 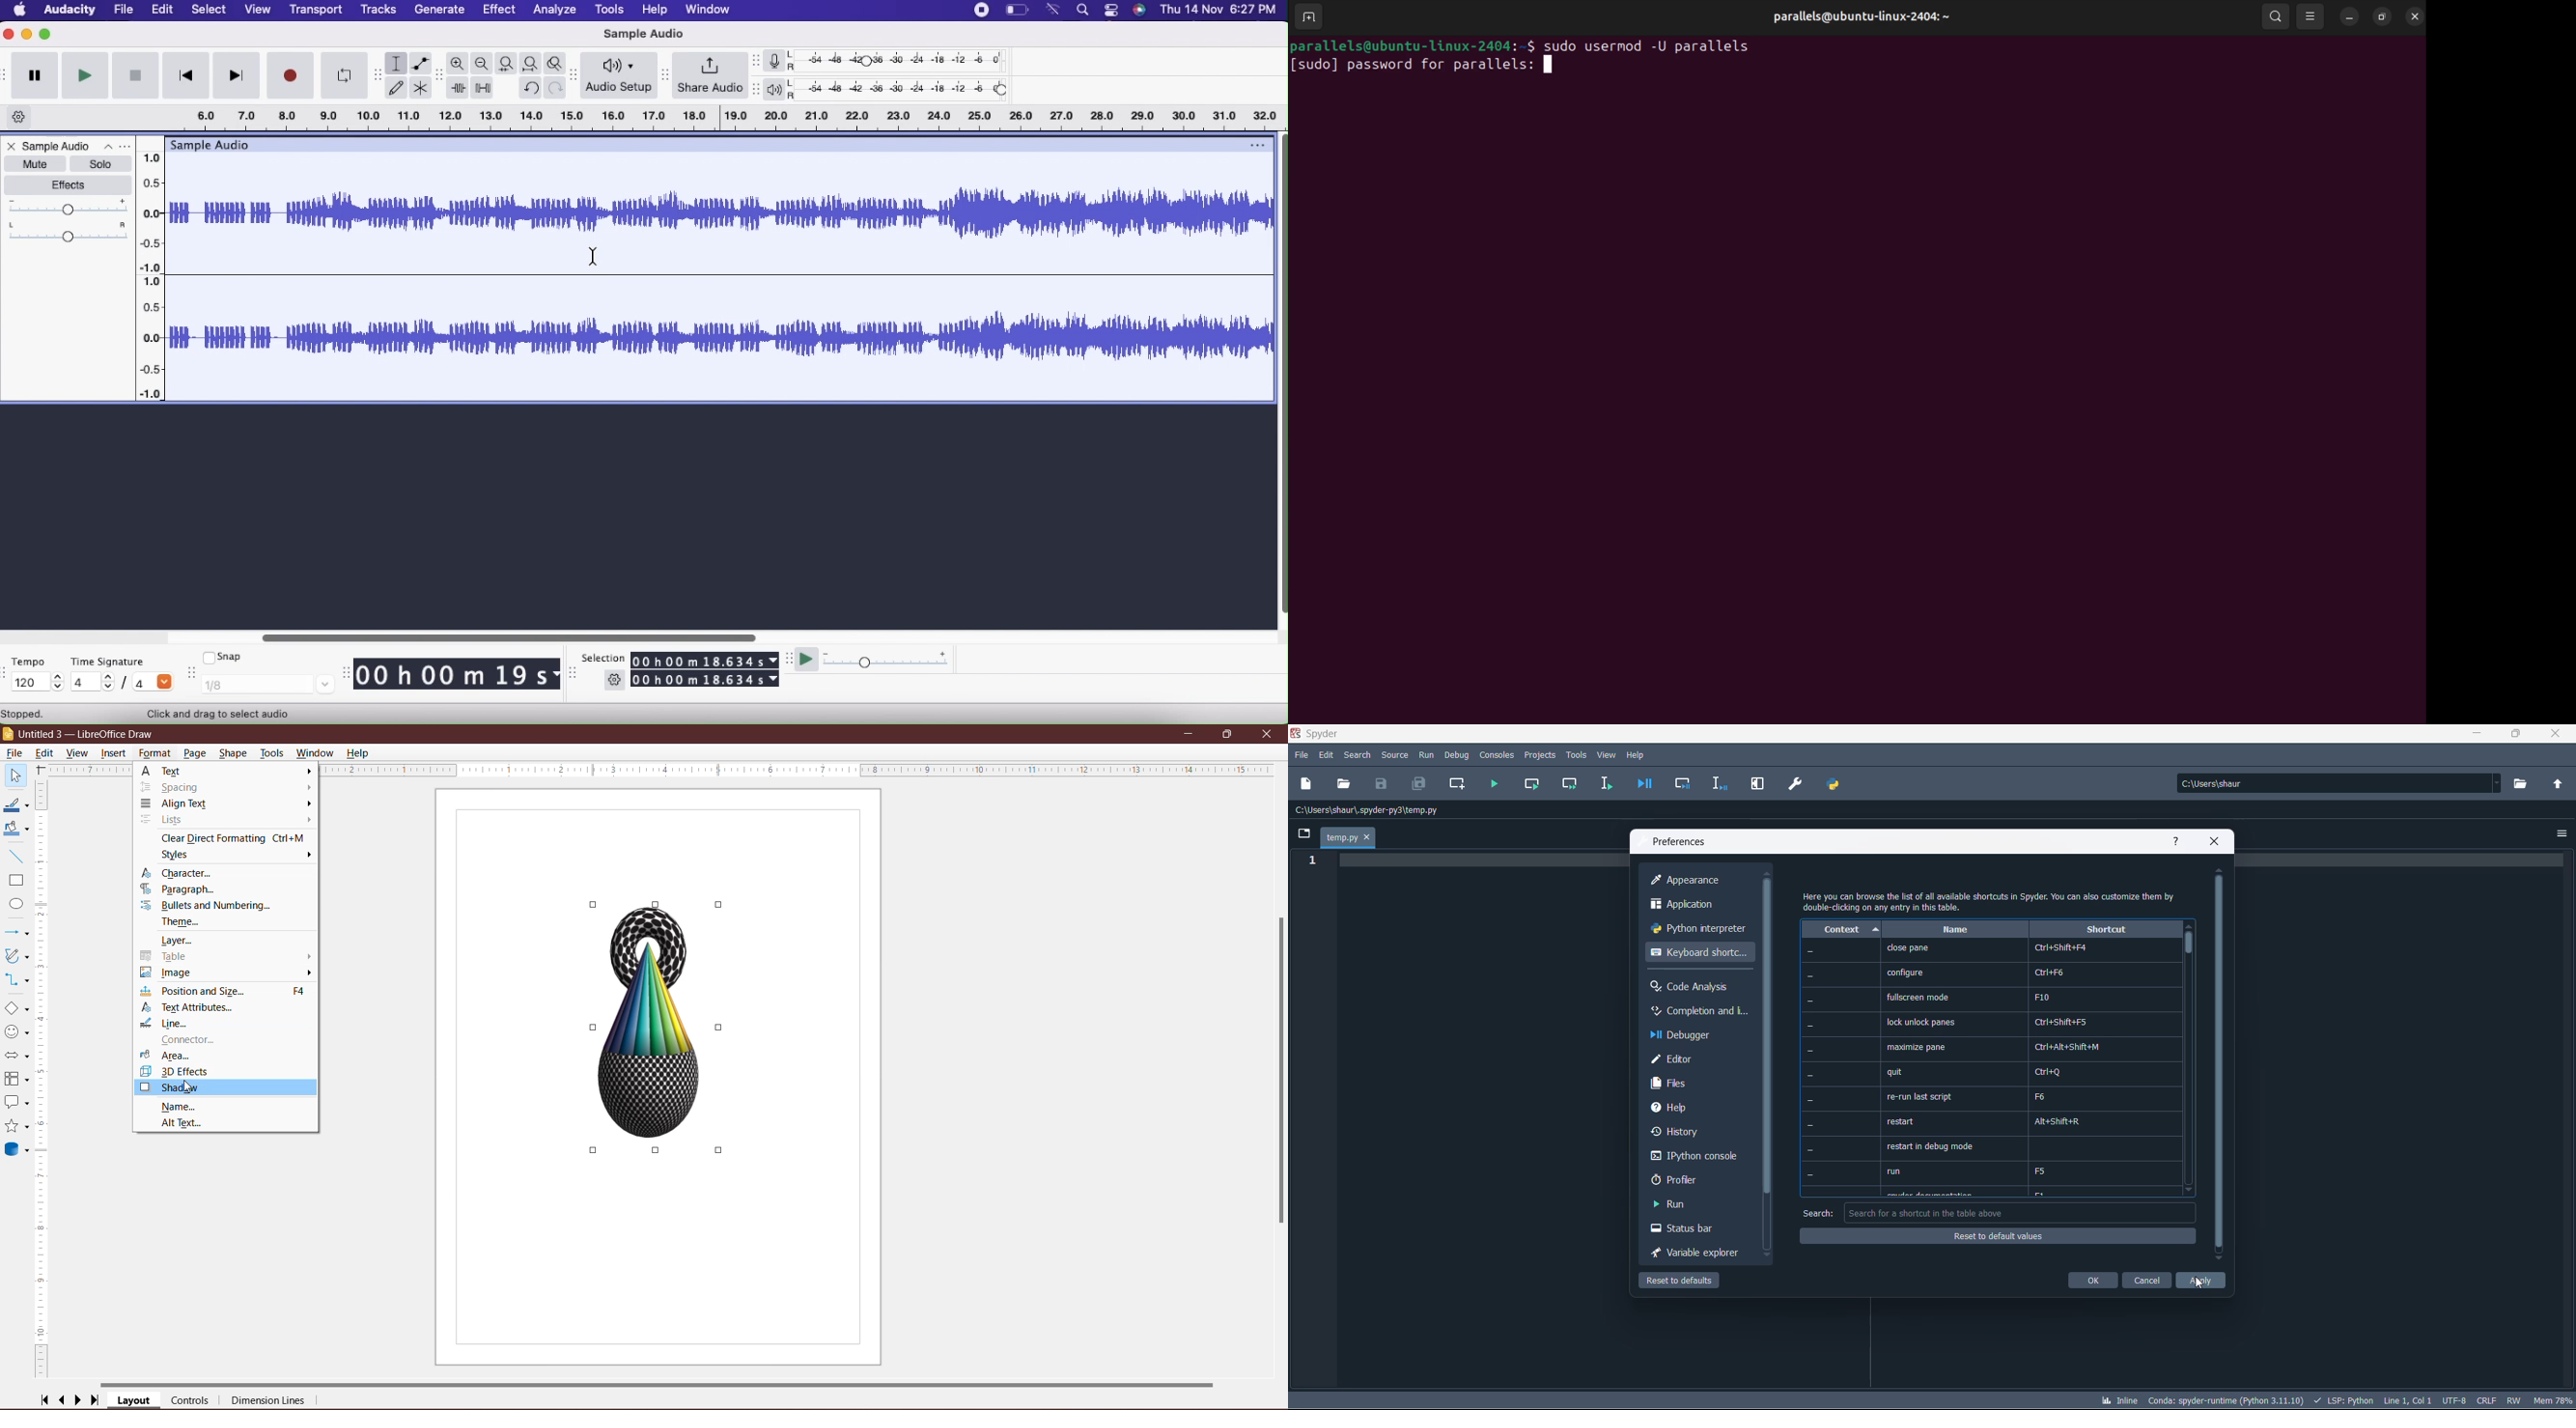 I want to click on parent directory, so click(x=2561, y=785).